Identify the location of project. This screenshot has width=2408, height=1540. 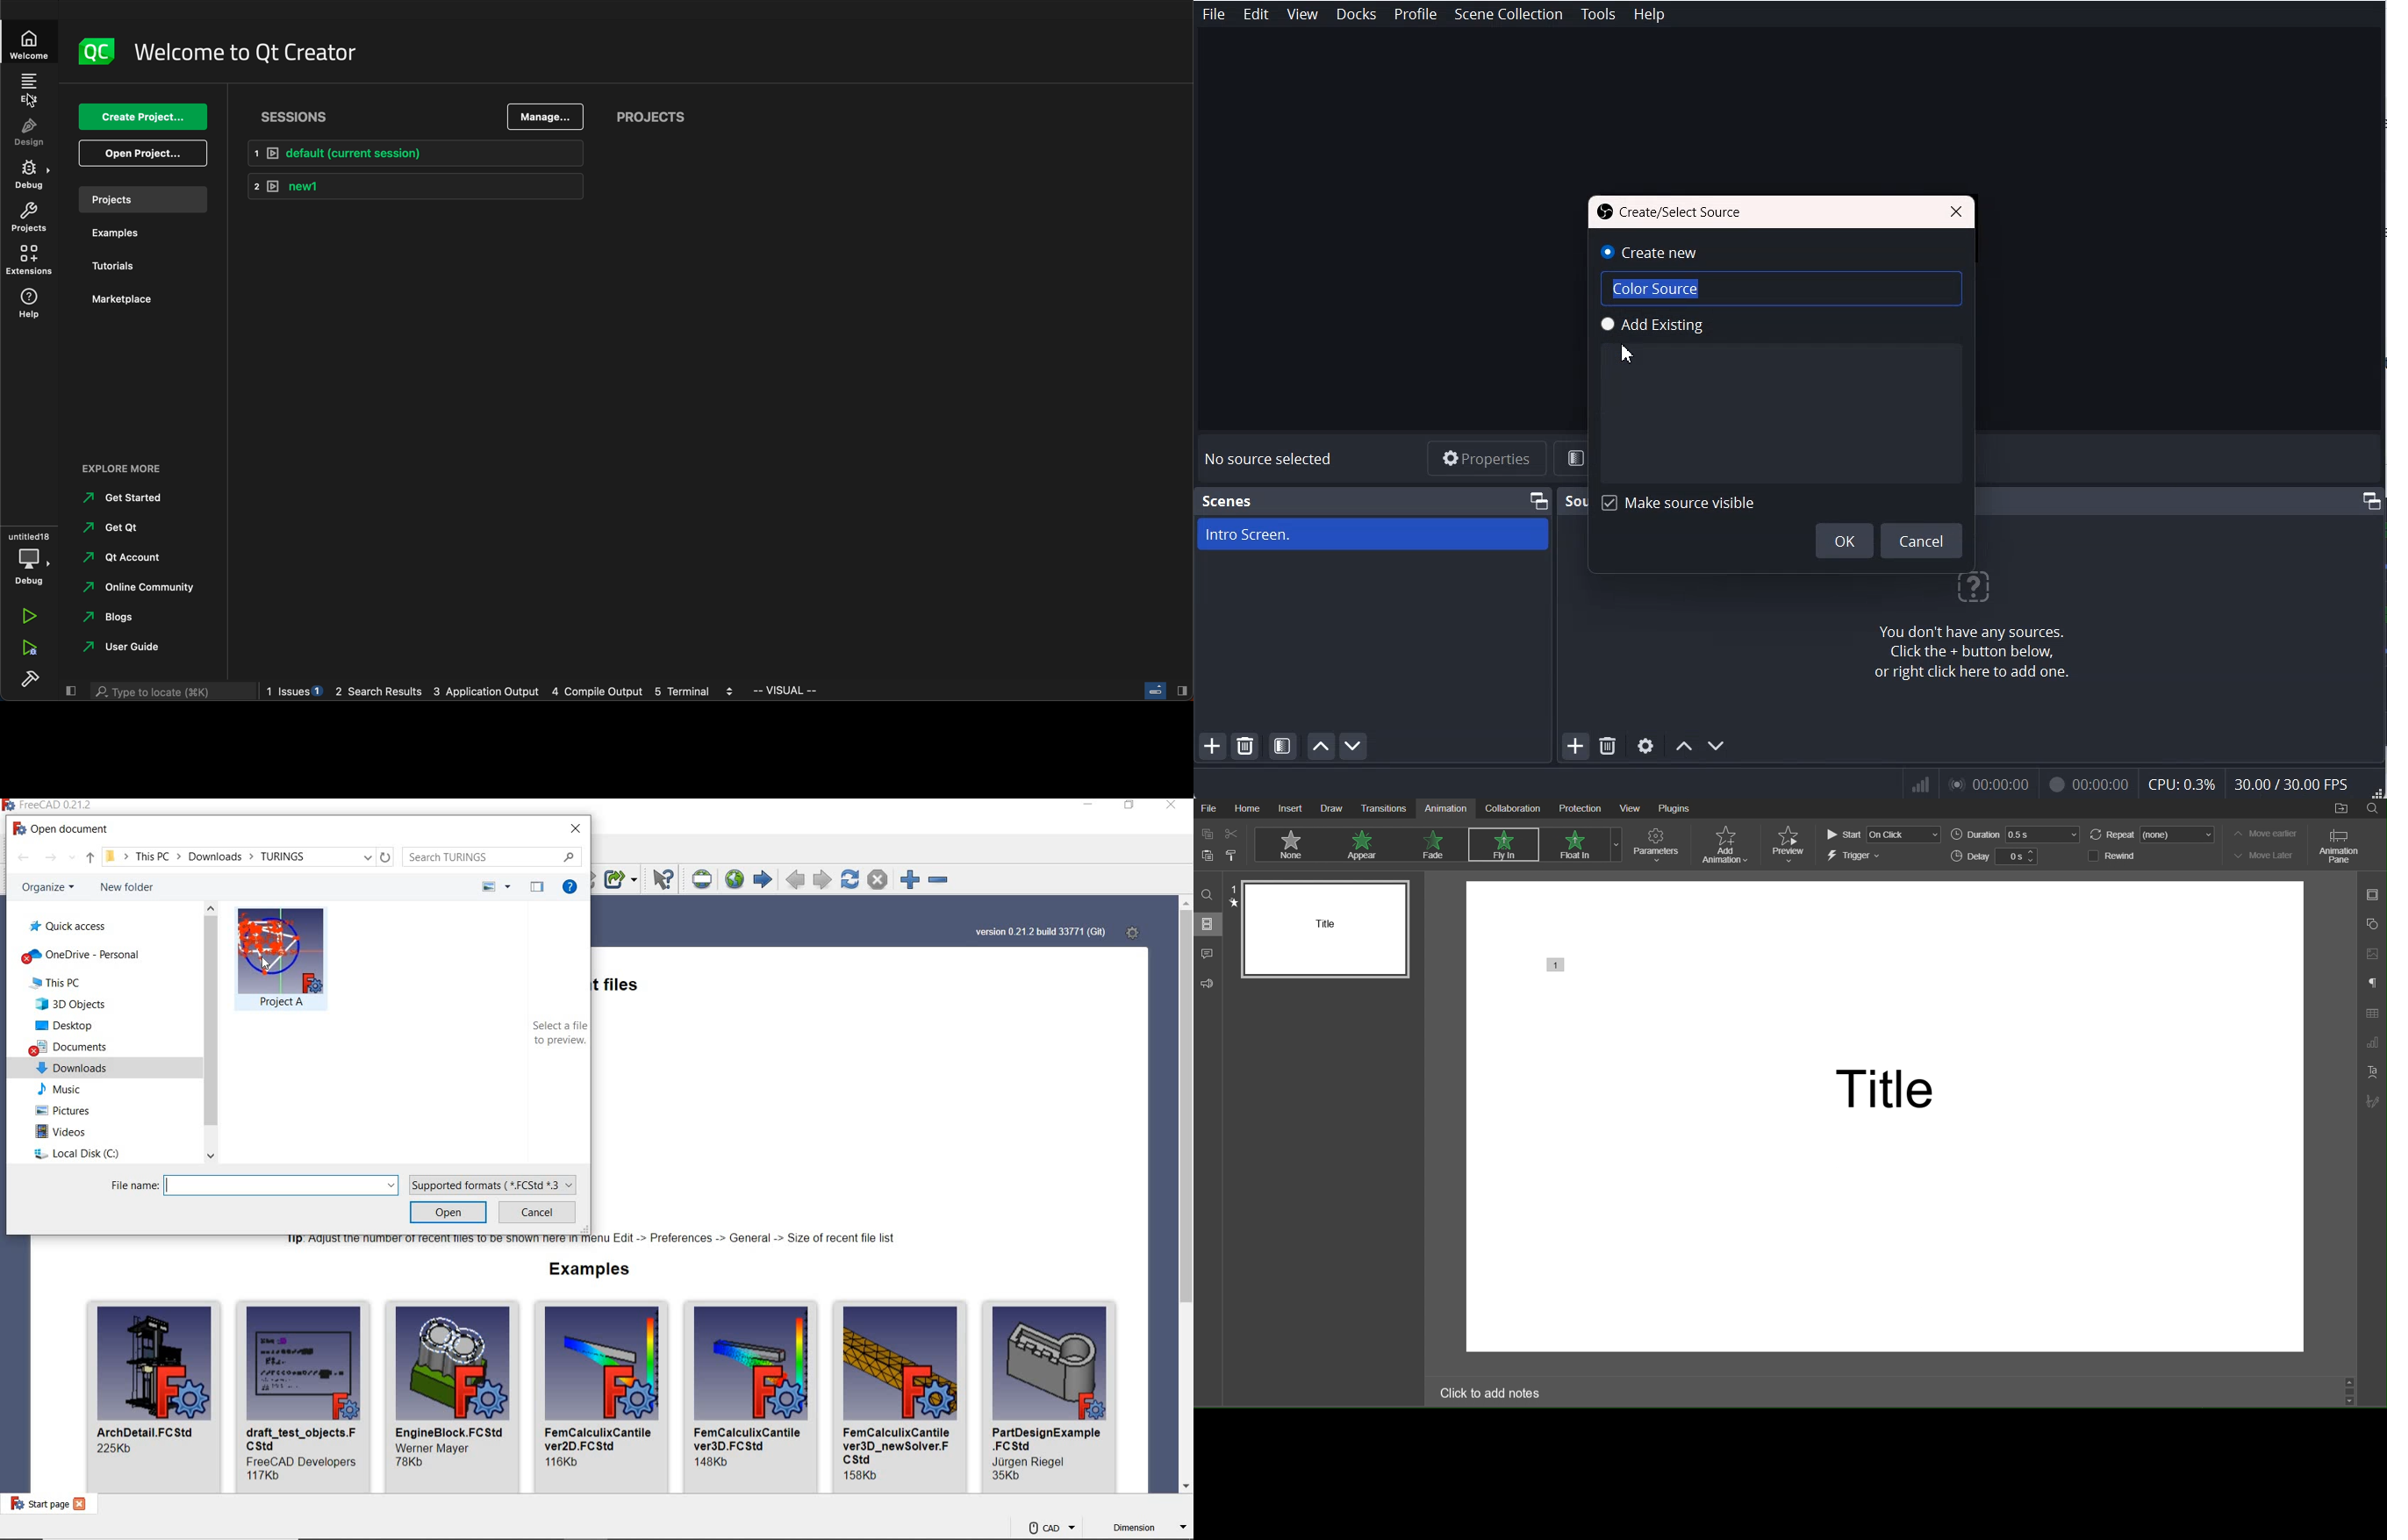
(138, 197).